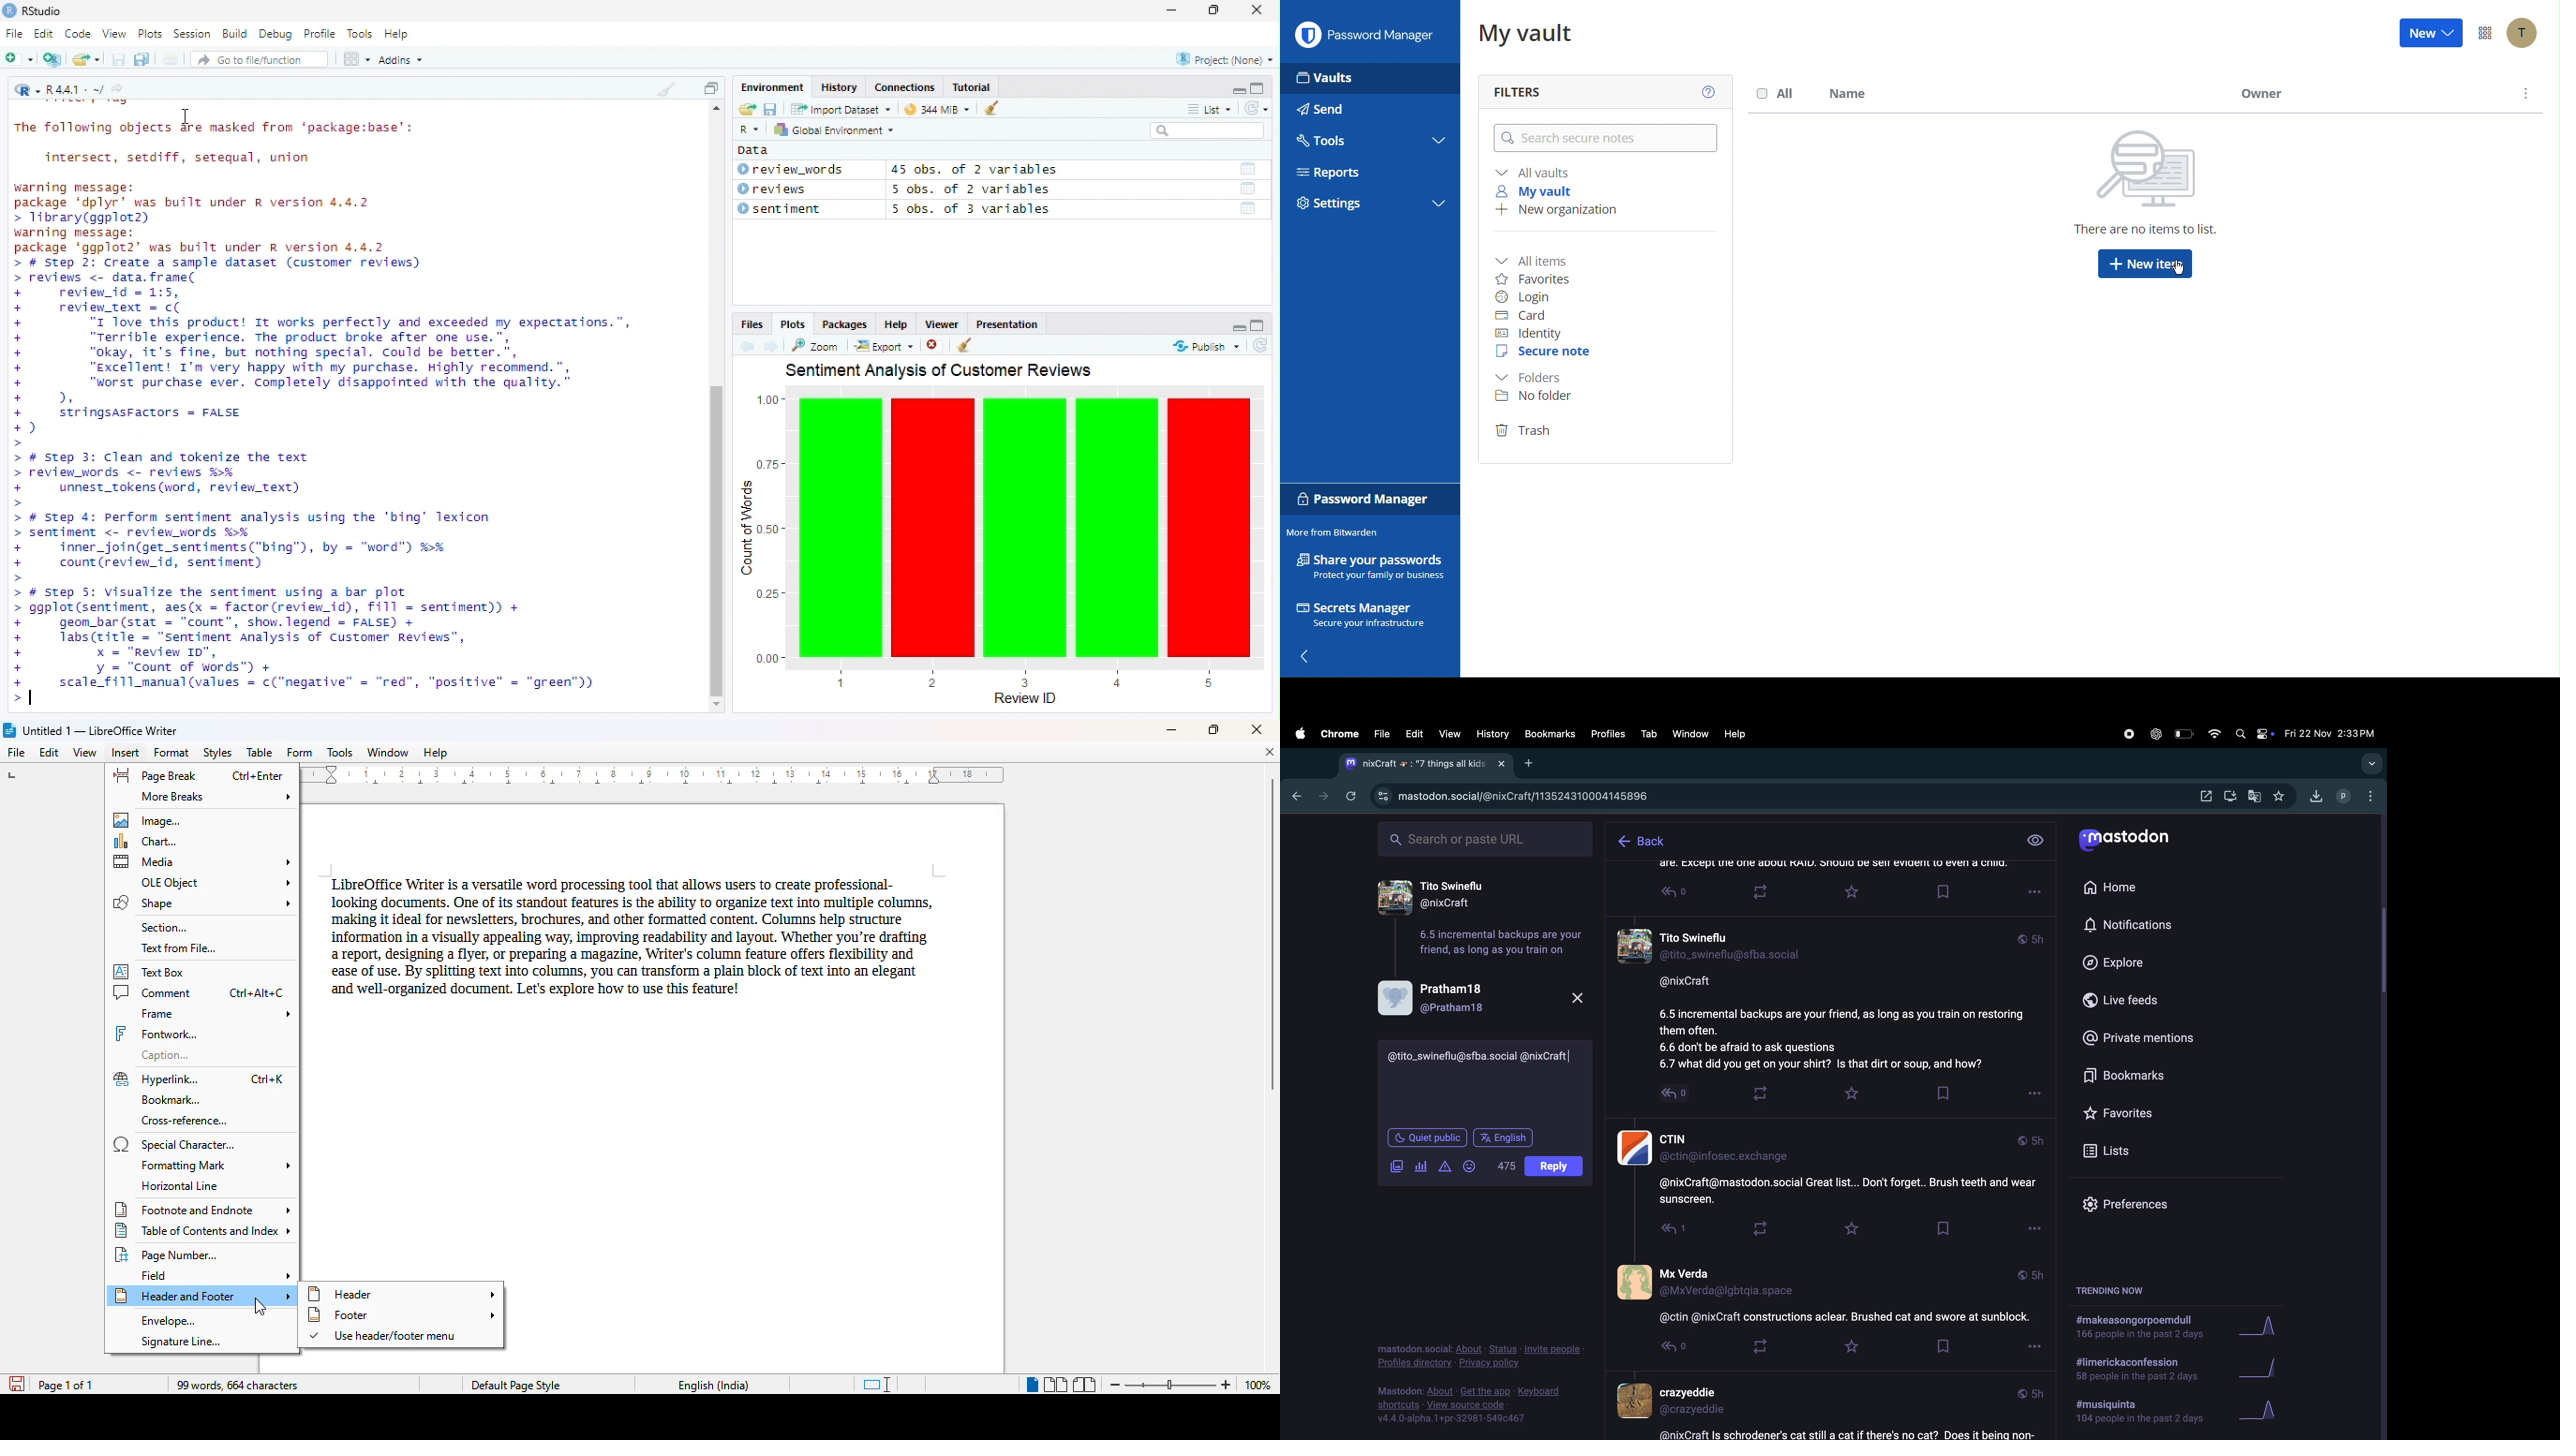 The height and width of the screenshot is (1456, 2576). Describe the element at coordinates (355, 60) in the screenshot. I see `Workspace pane` at that location.